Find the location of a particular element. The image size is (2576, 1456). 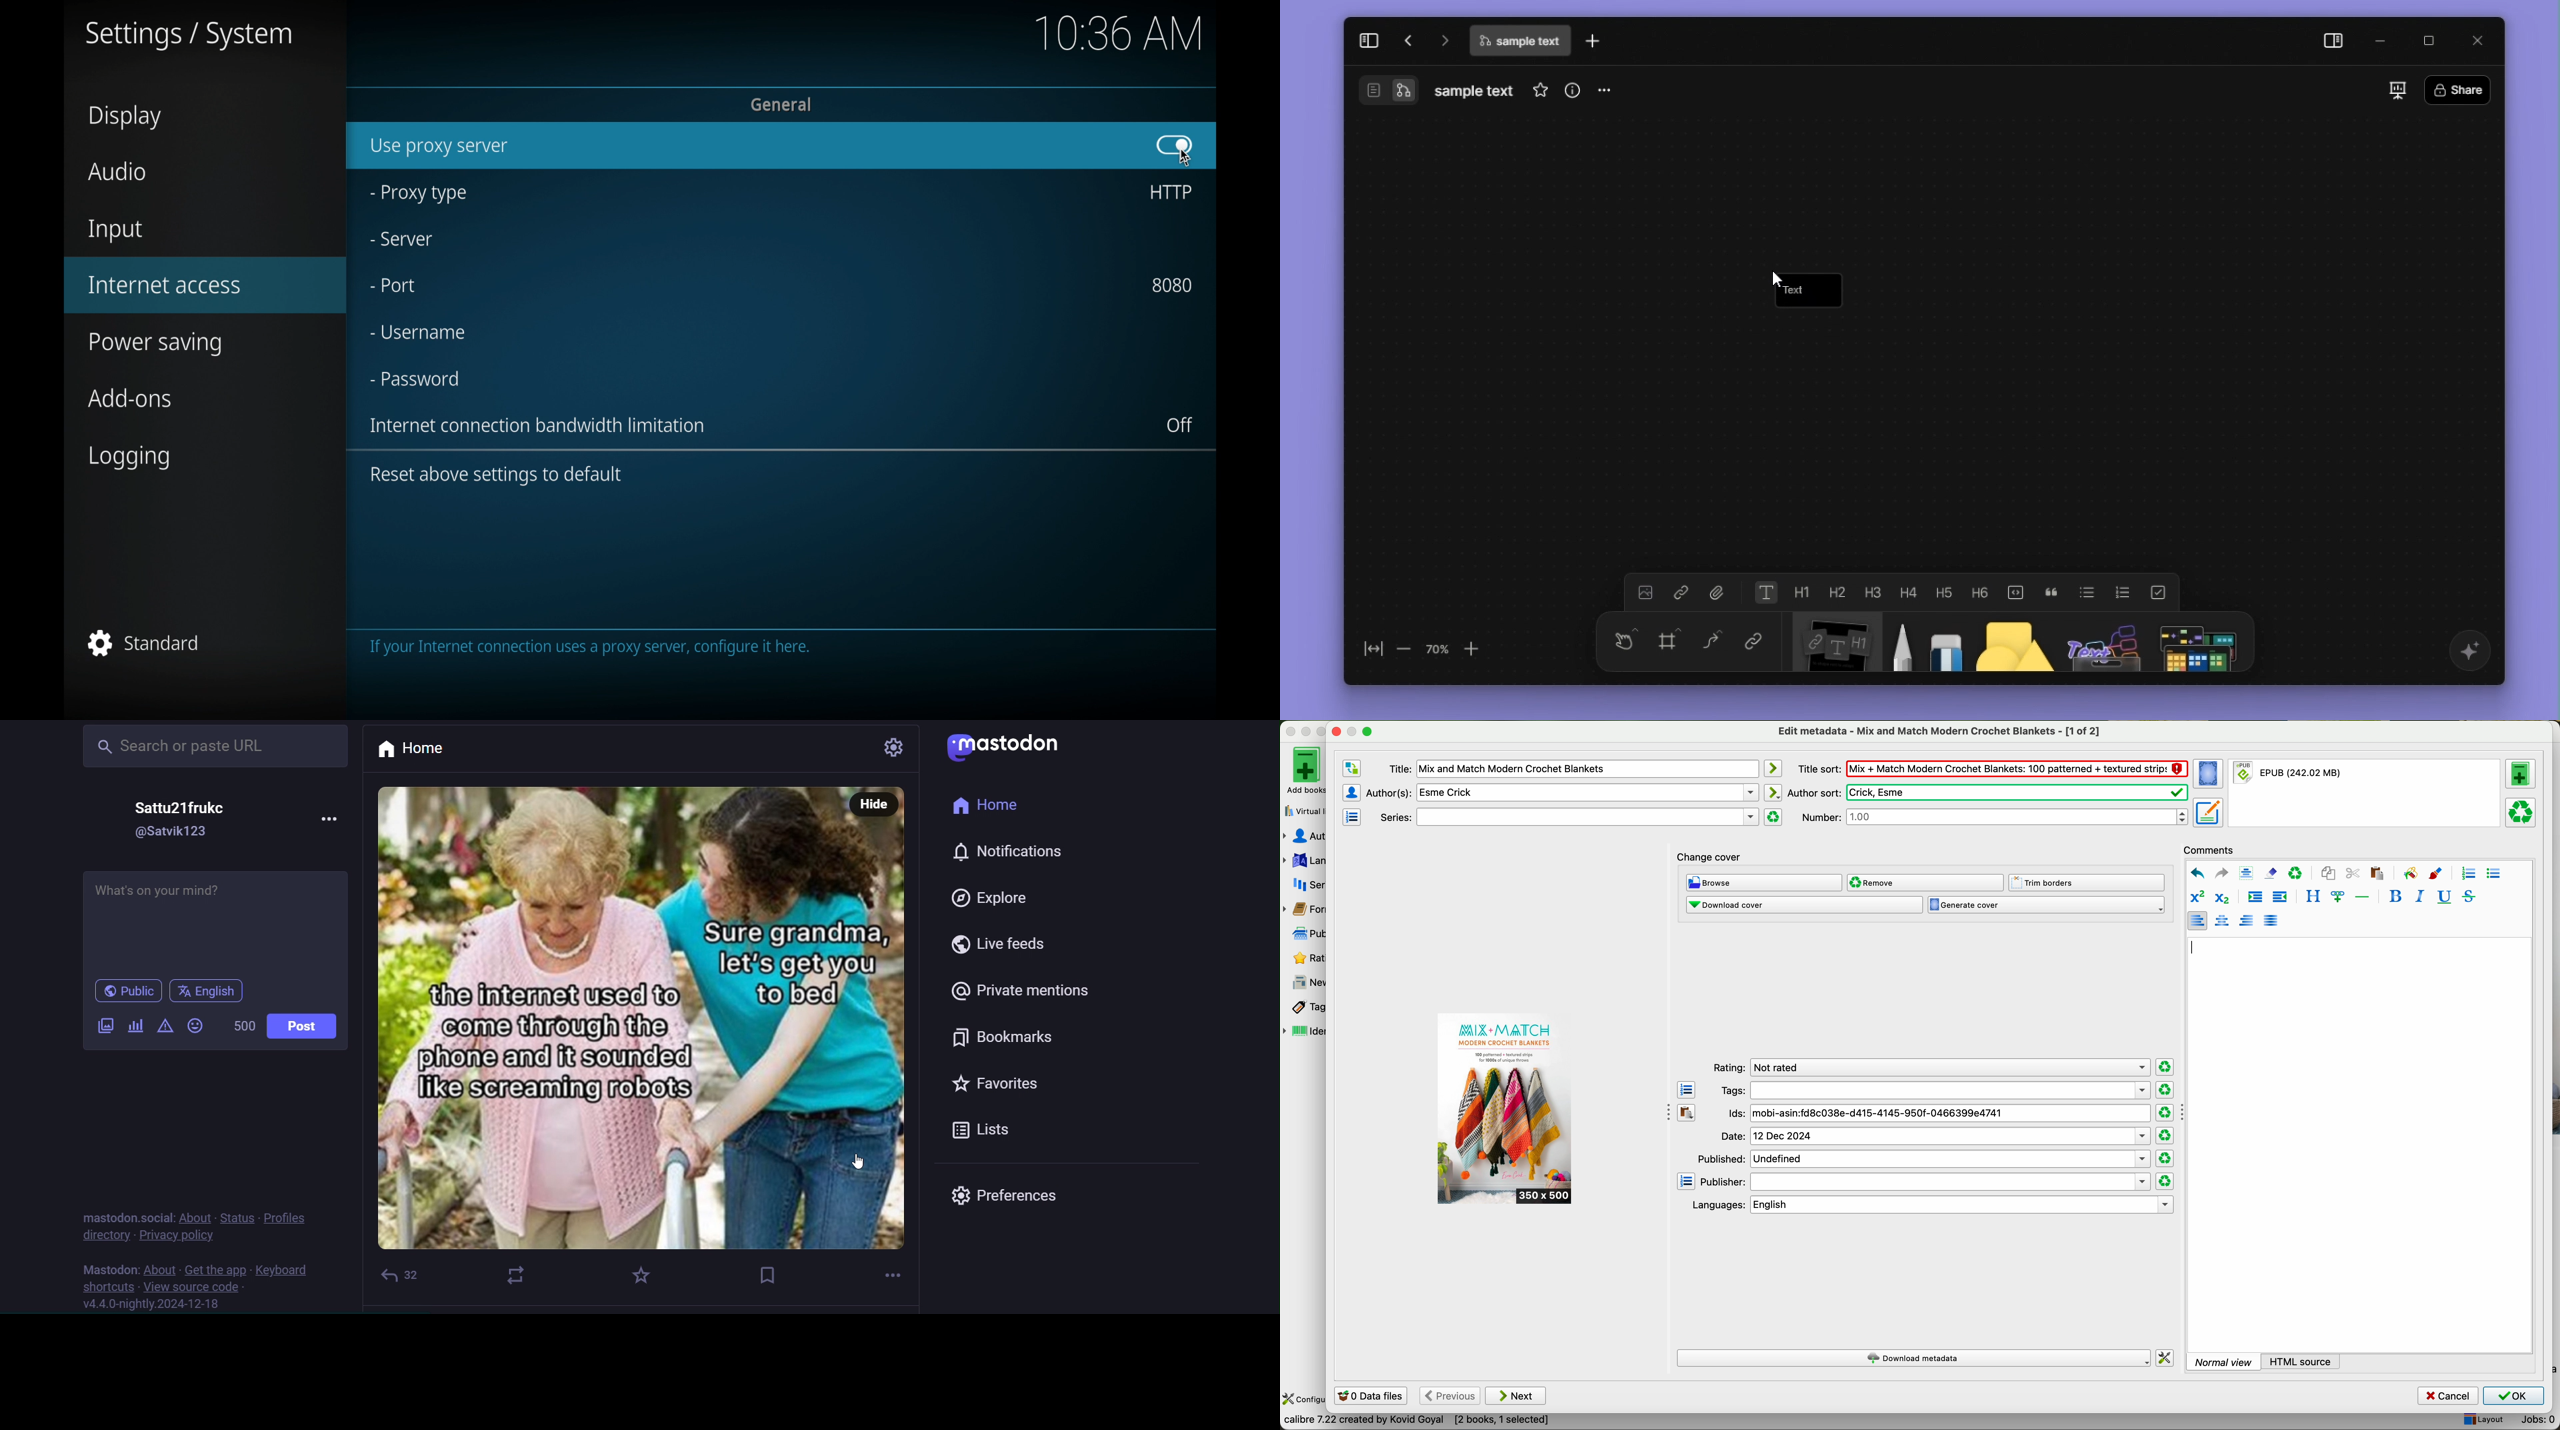

image is located at coordinates (645, 1033).